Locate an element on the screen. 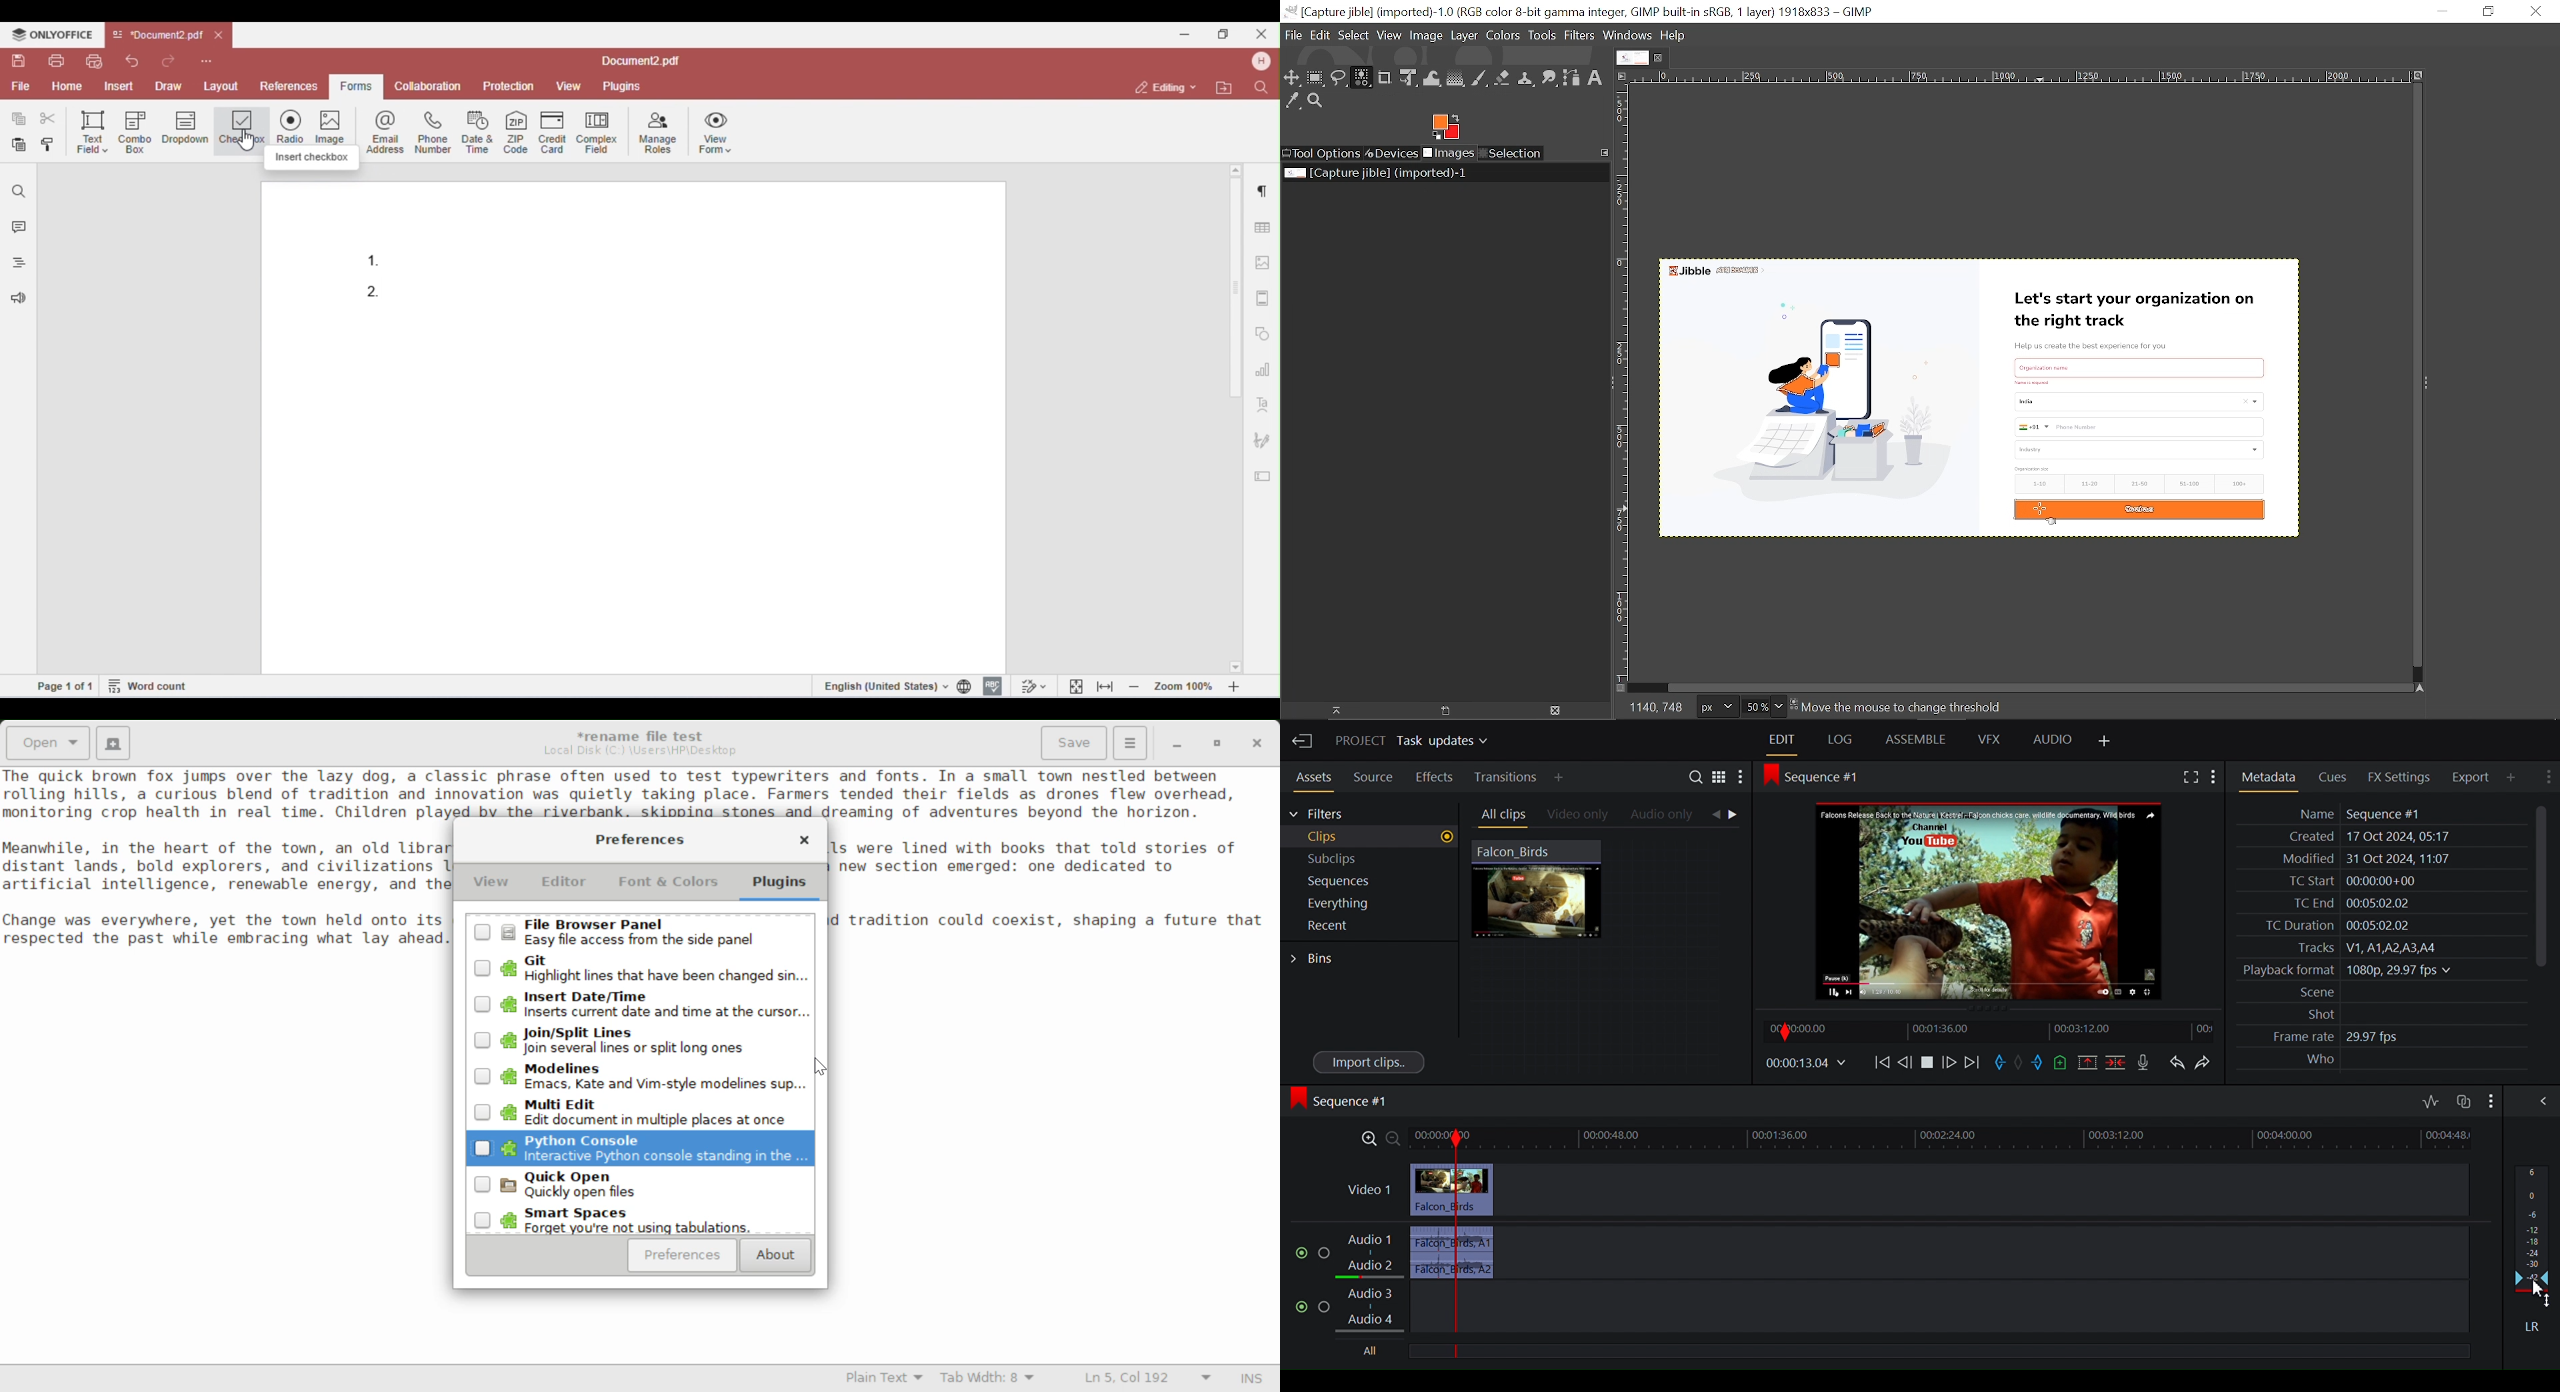 This screenshot has height=1400, width=2576. Sequence #1 is located at coordinates (1342, 1104).